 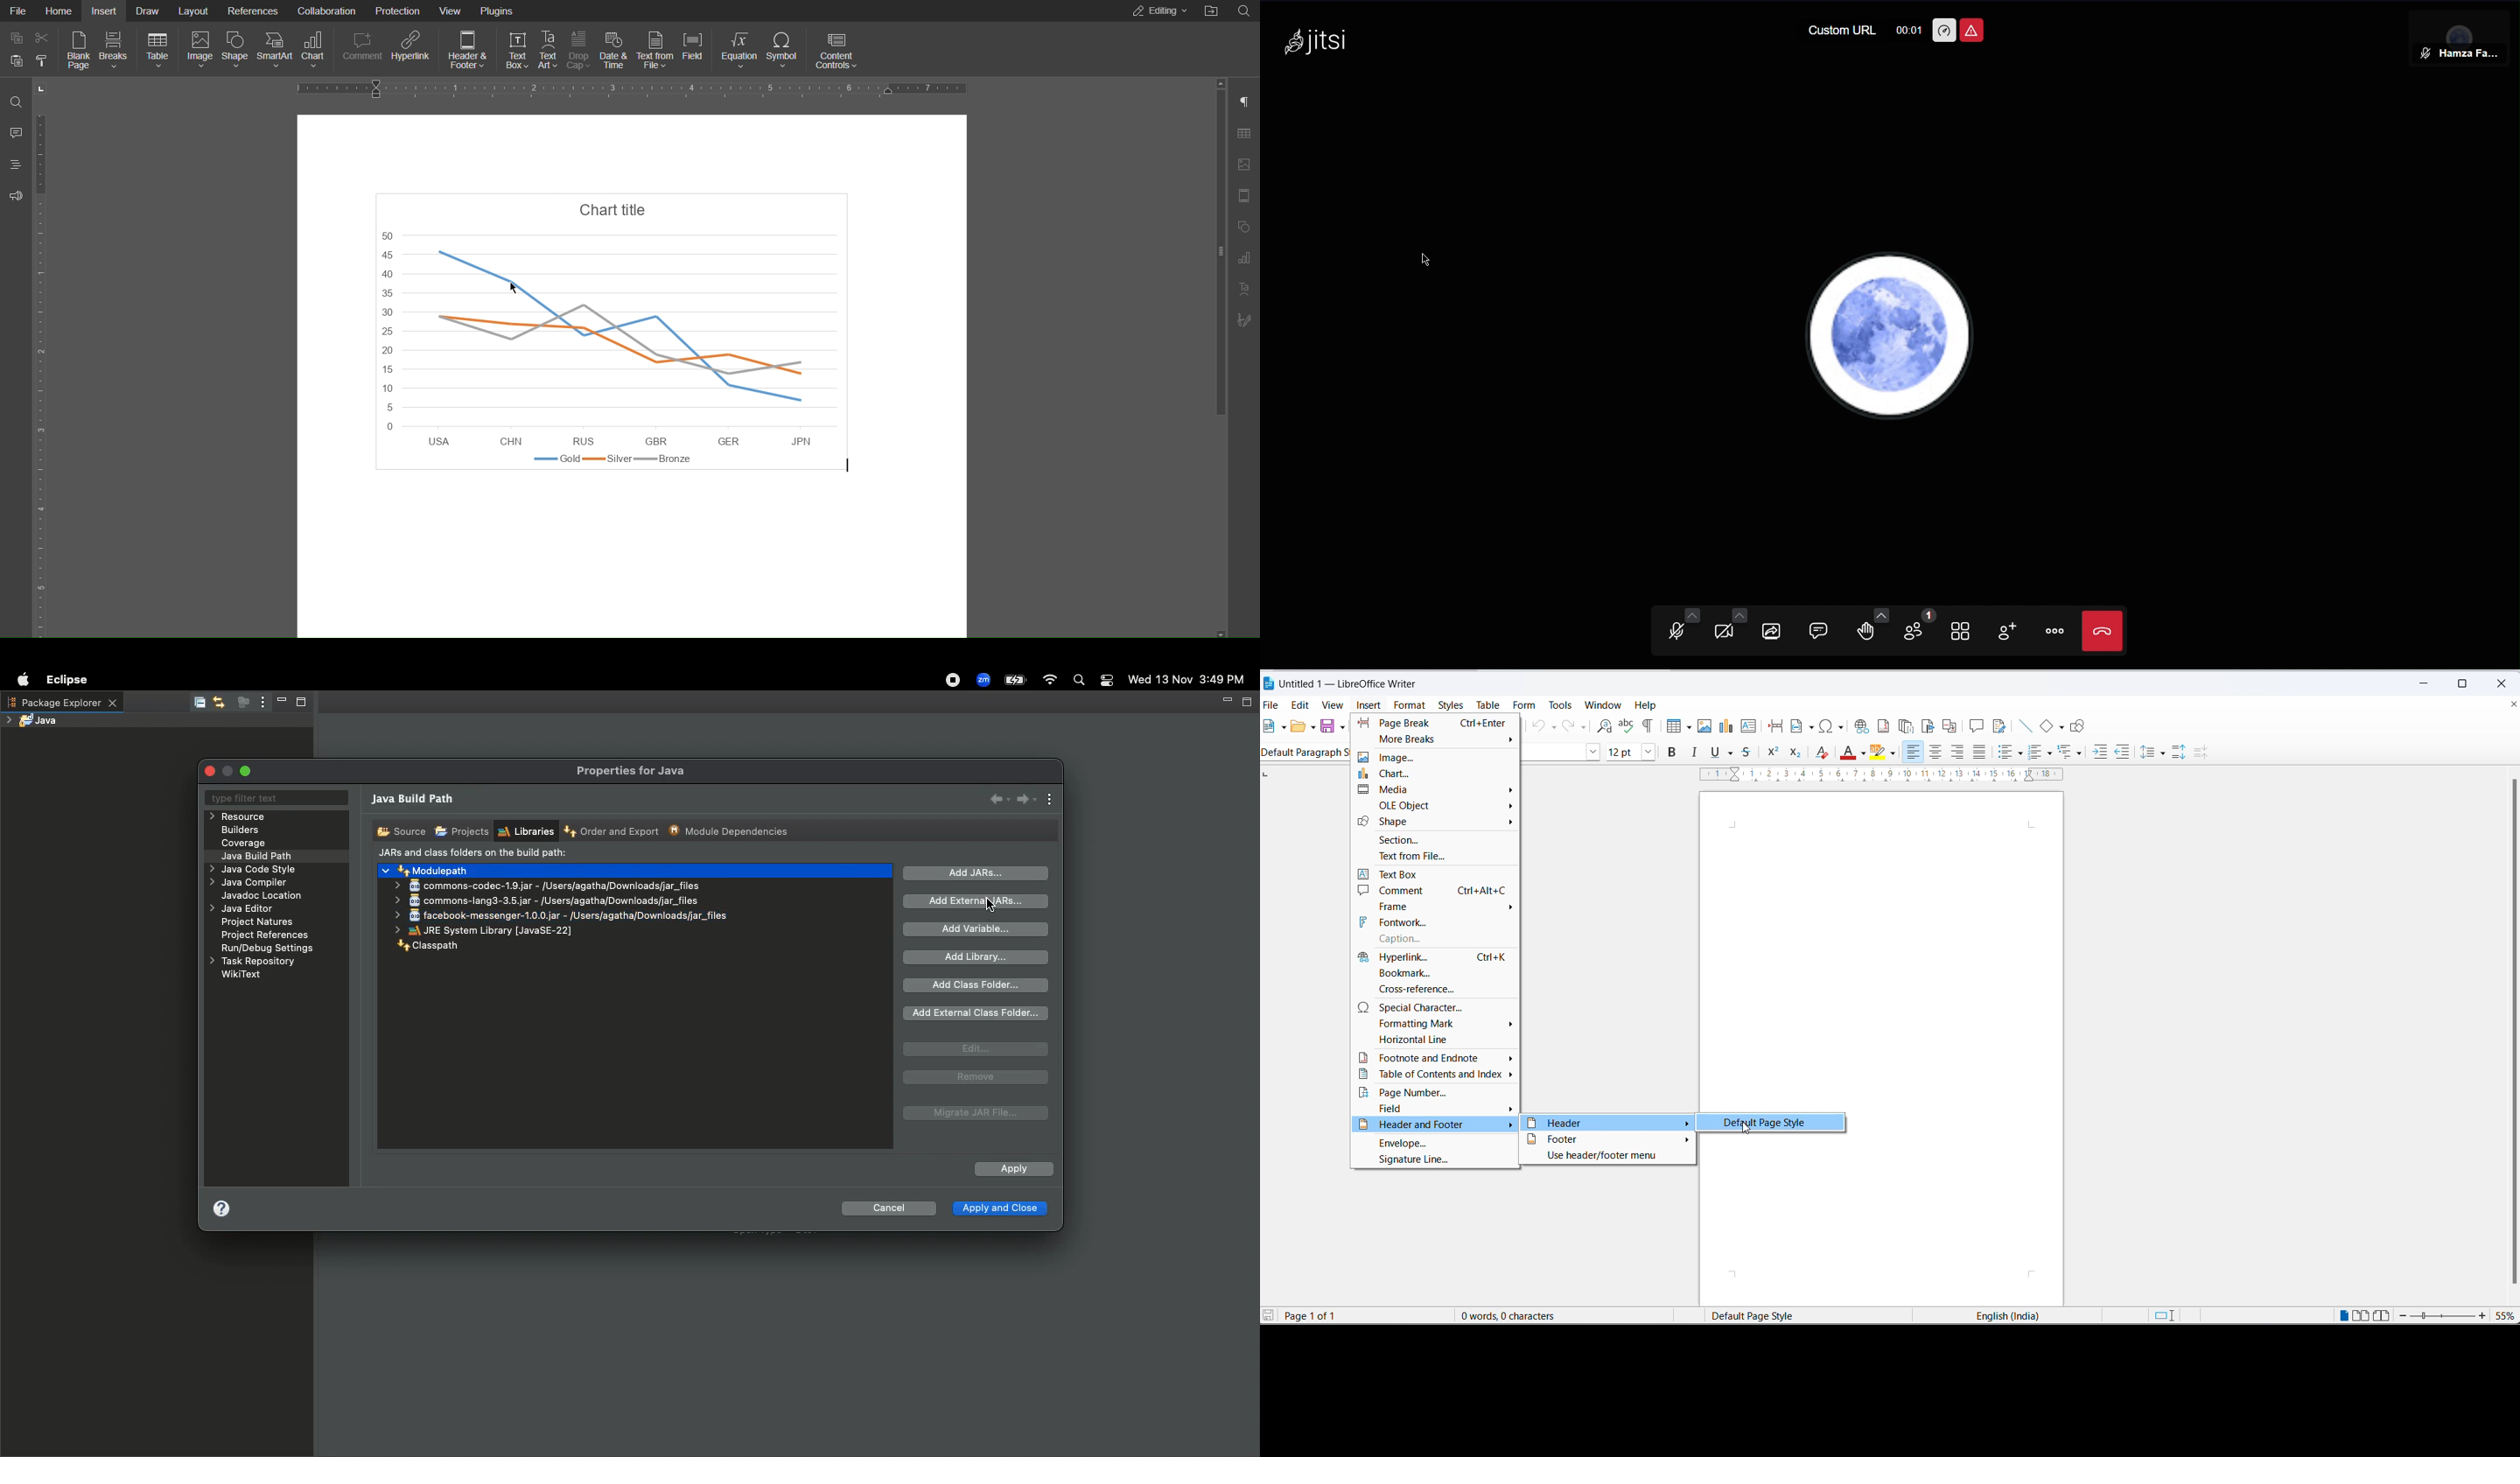 I want to click on scaling, so click(x=1893, y=778).